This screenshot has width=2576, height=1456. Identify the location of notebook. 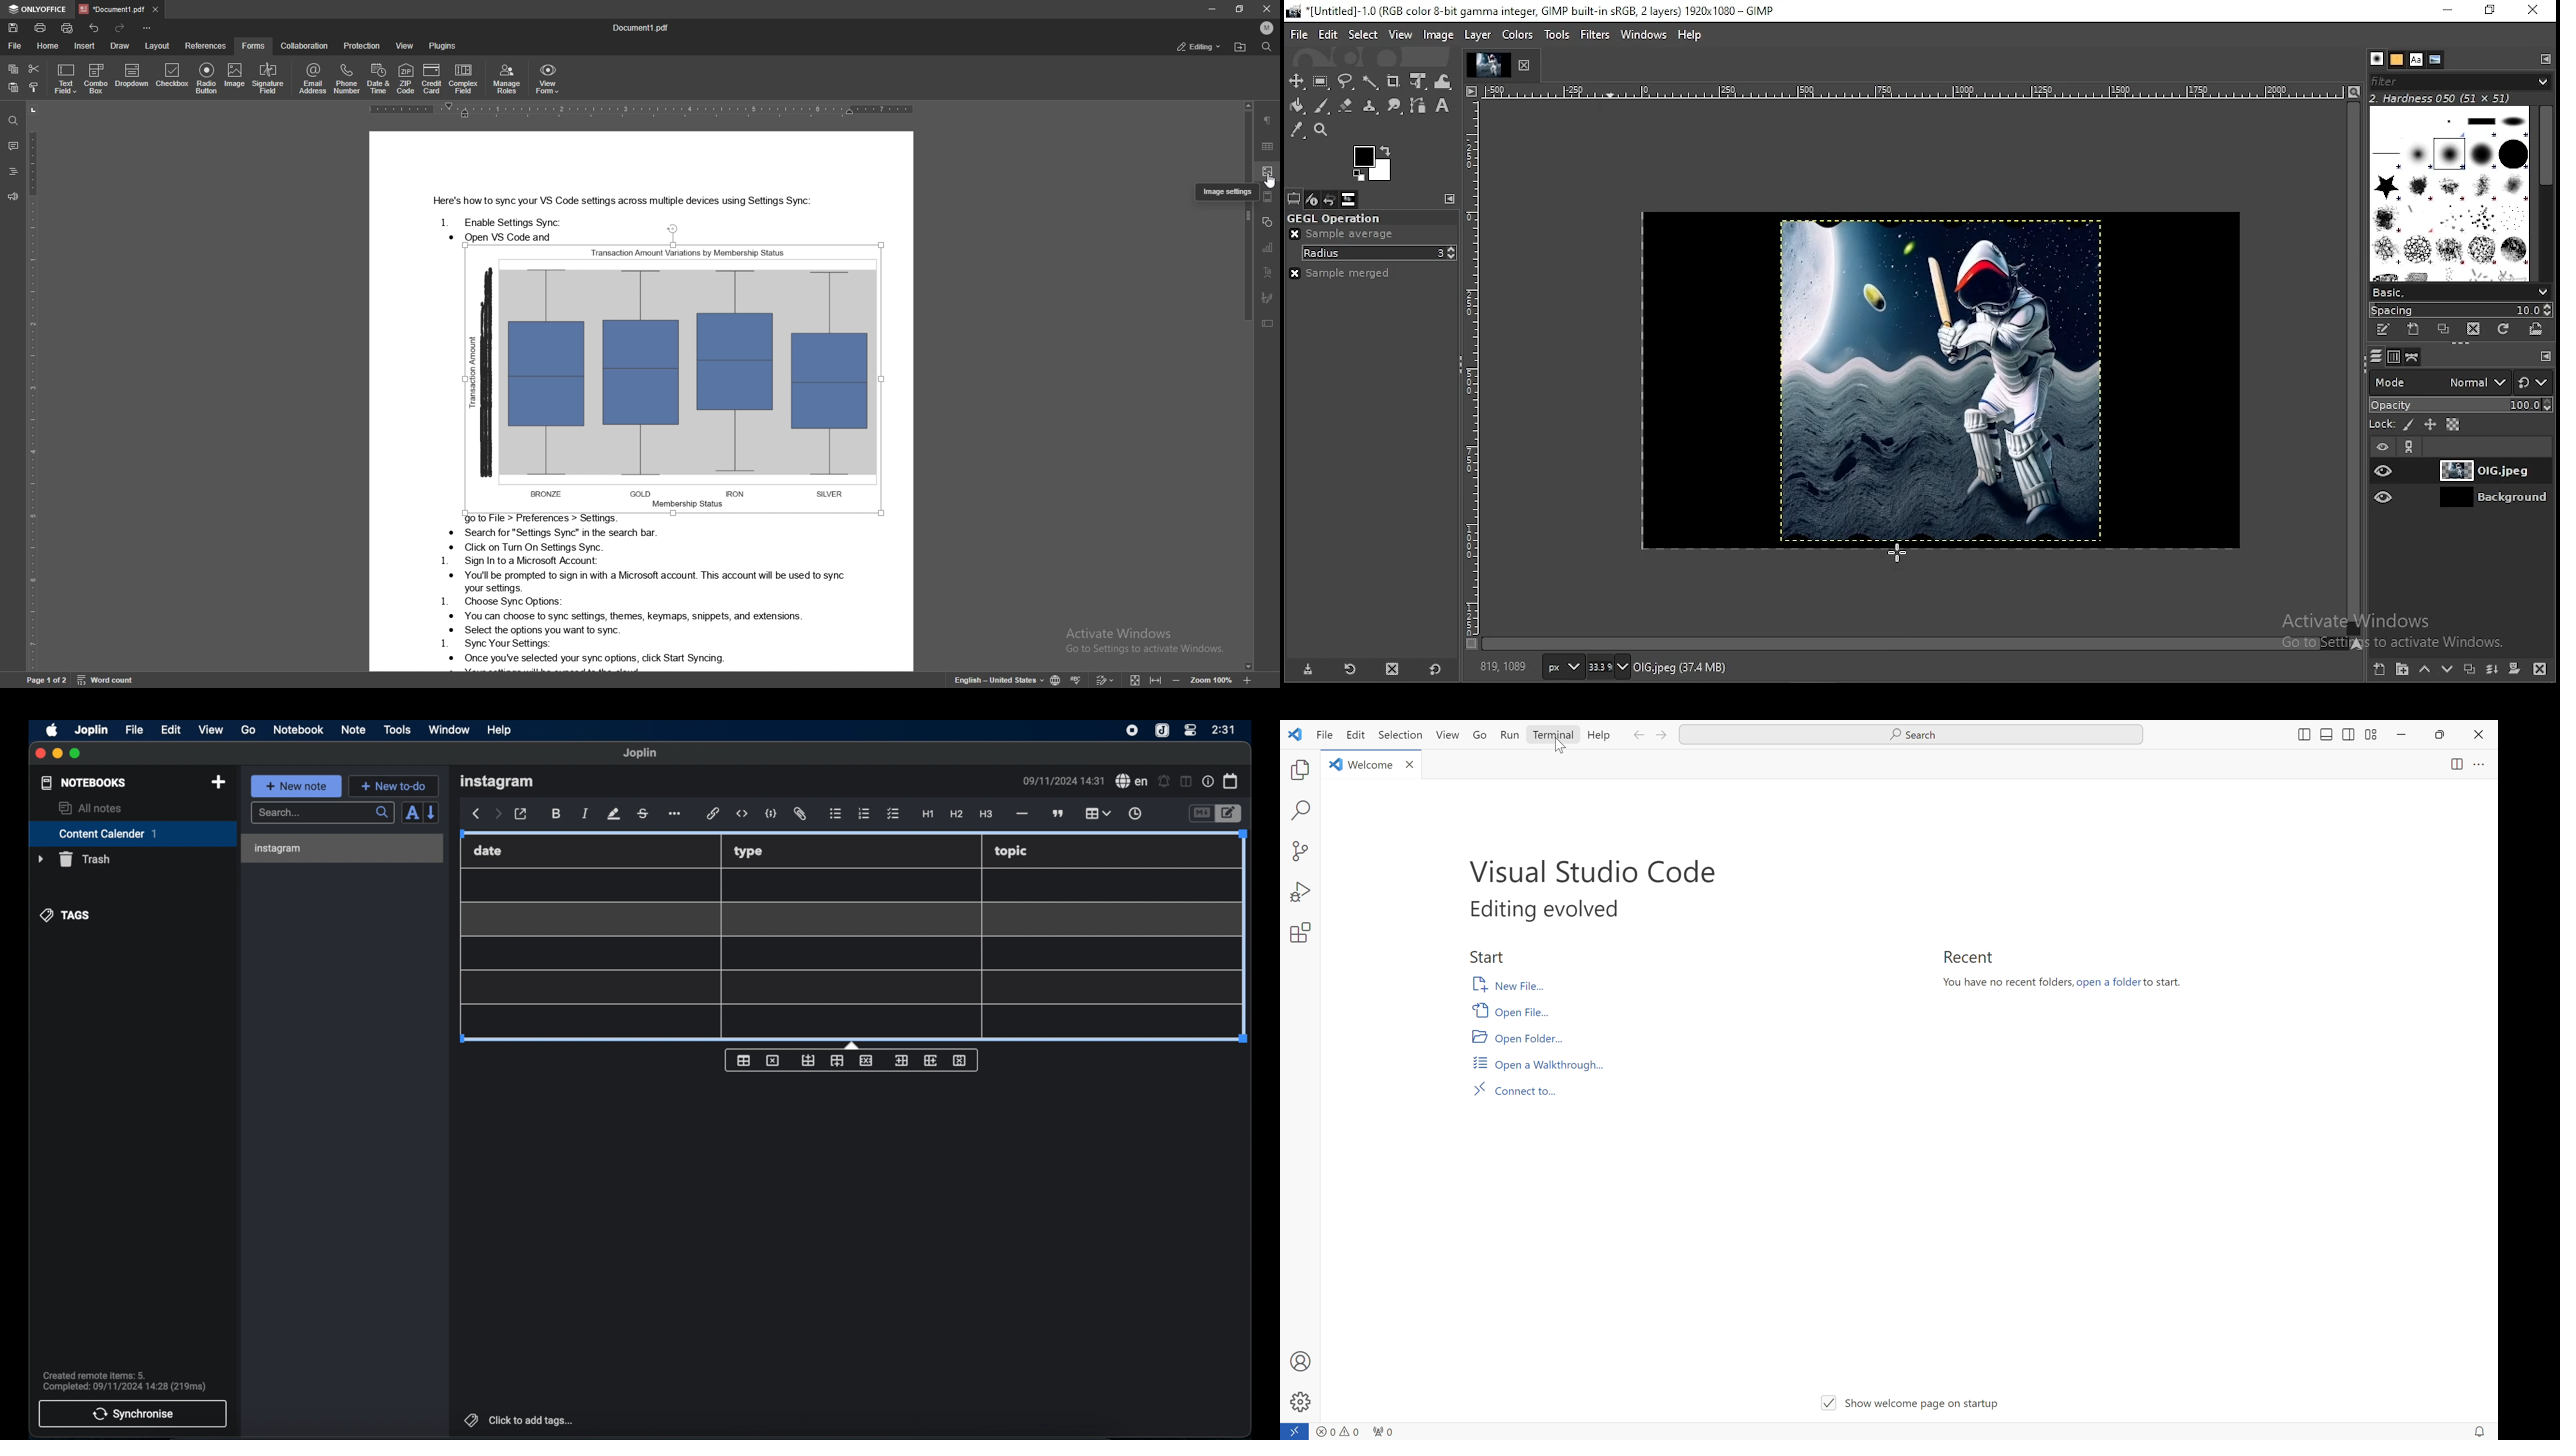
(297, 729).